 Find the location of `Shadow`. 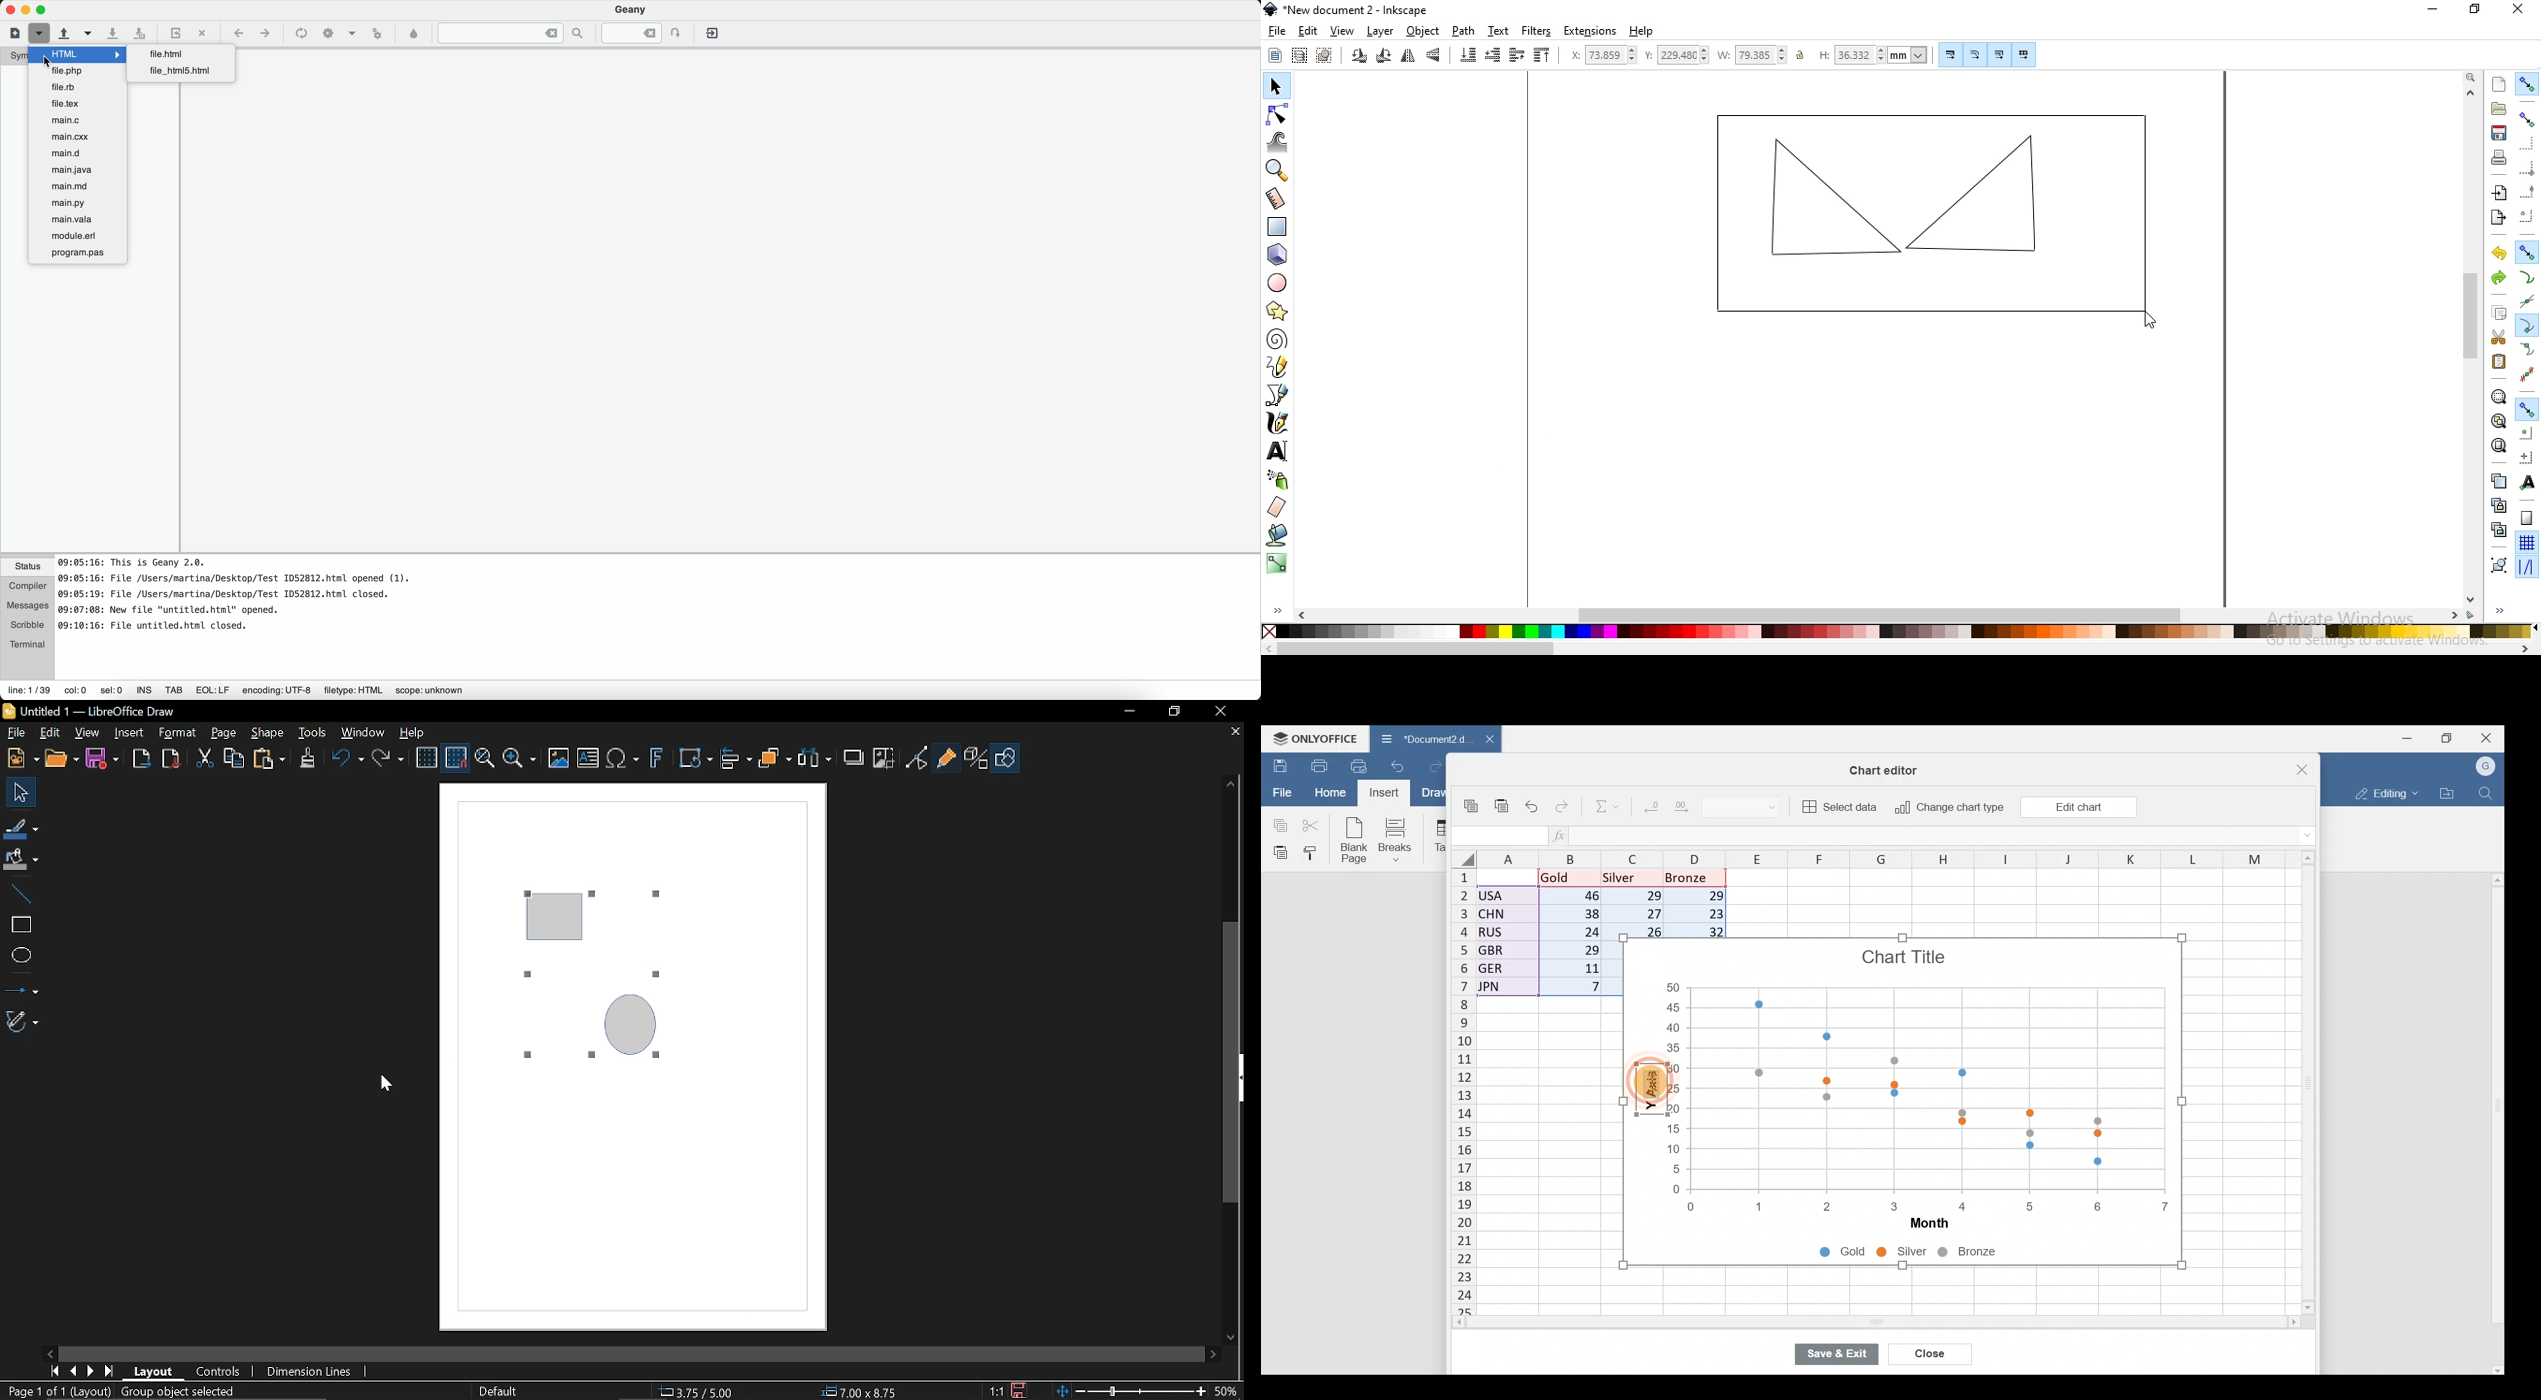

Shadow is located at coordinates (854, 757).